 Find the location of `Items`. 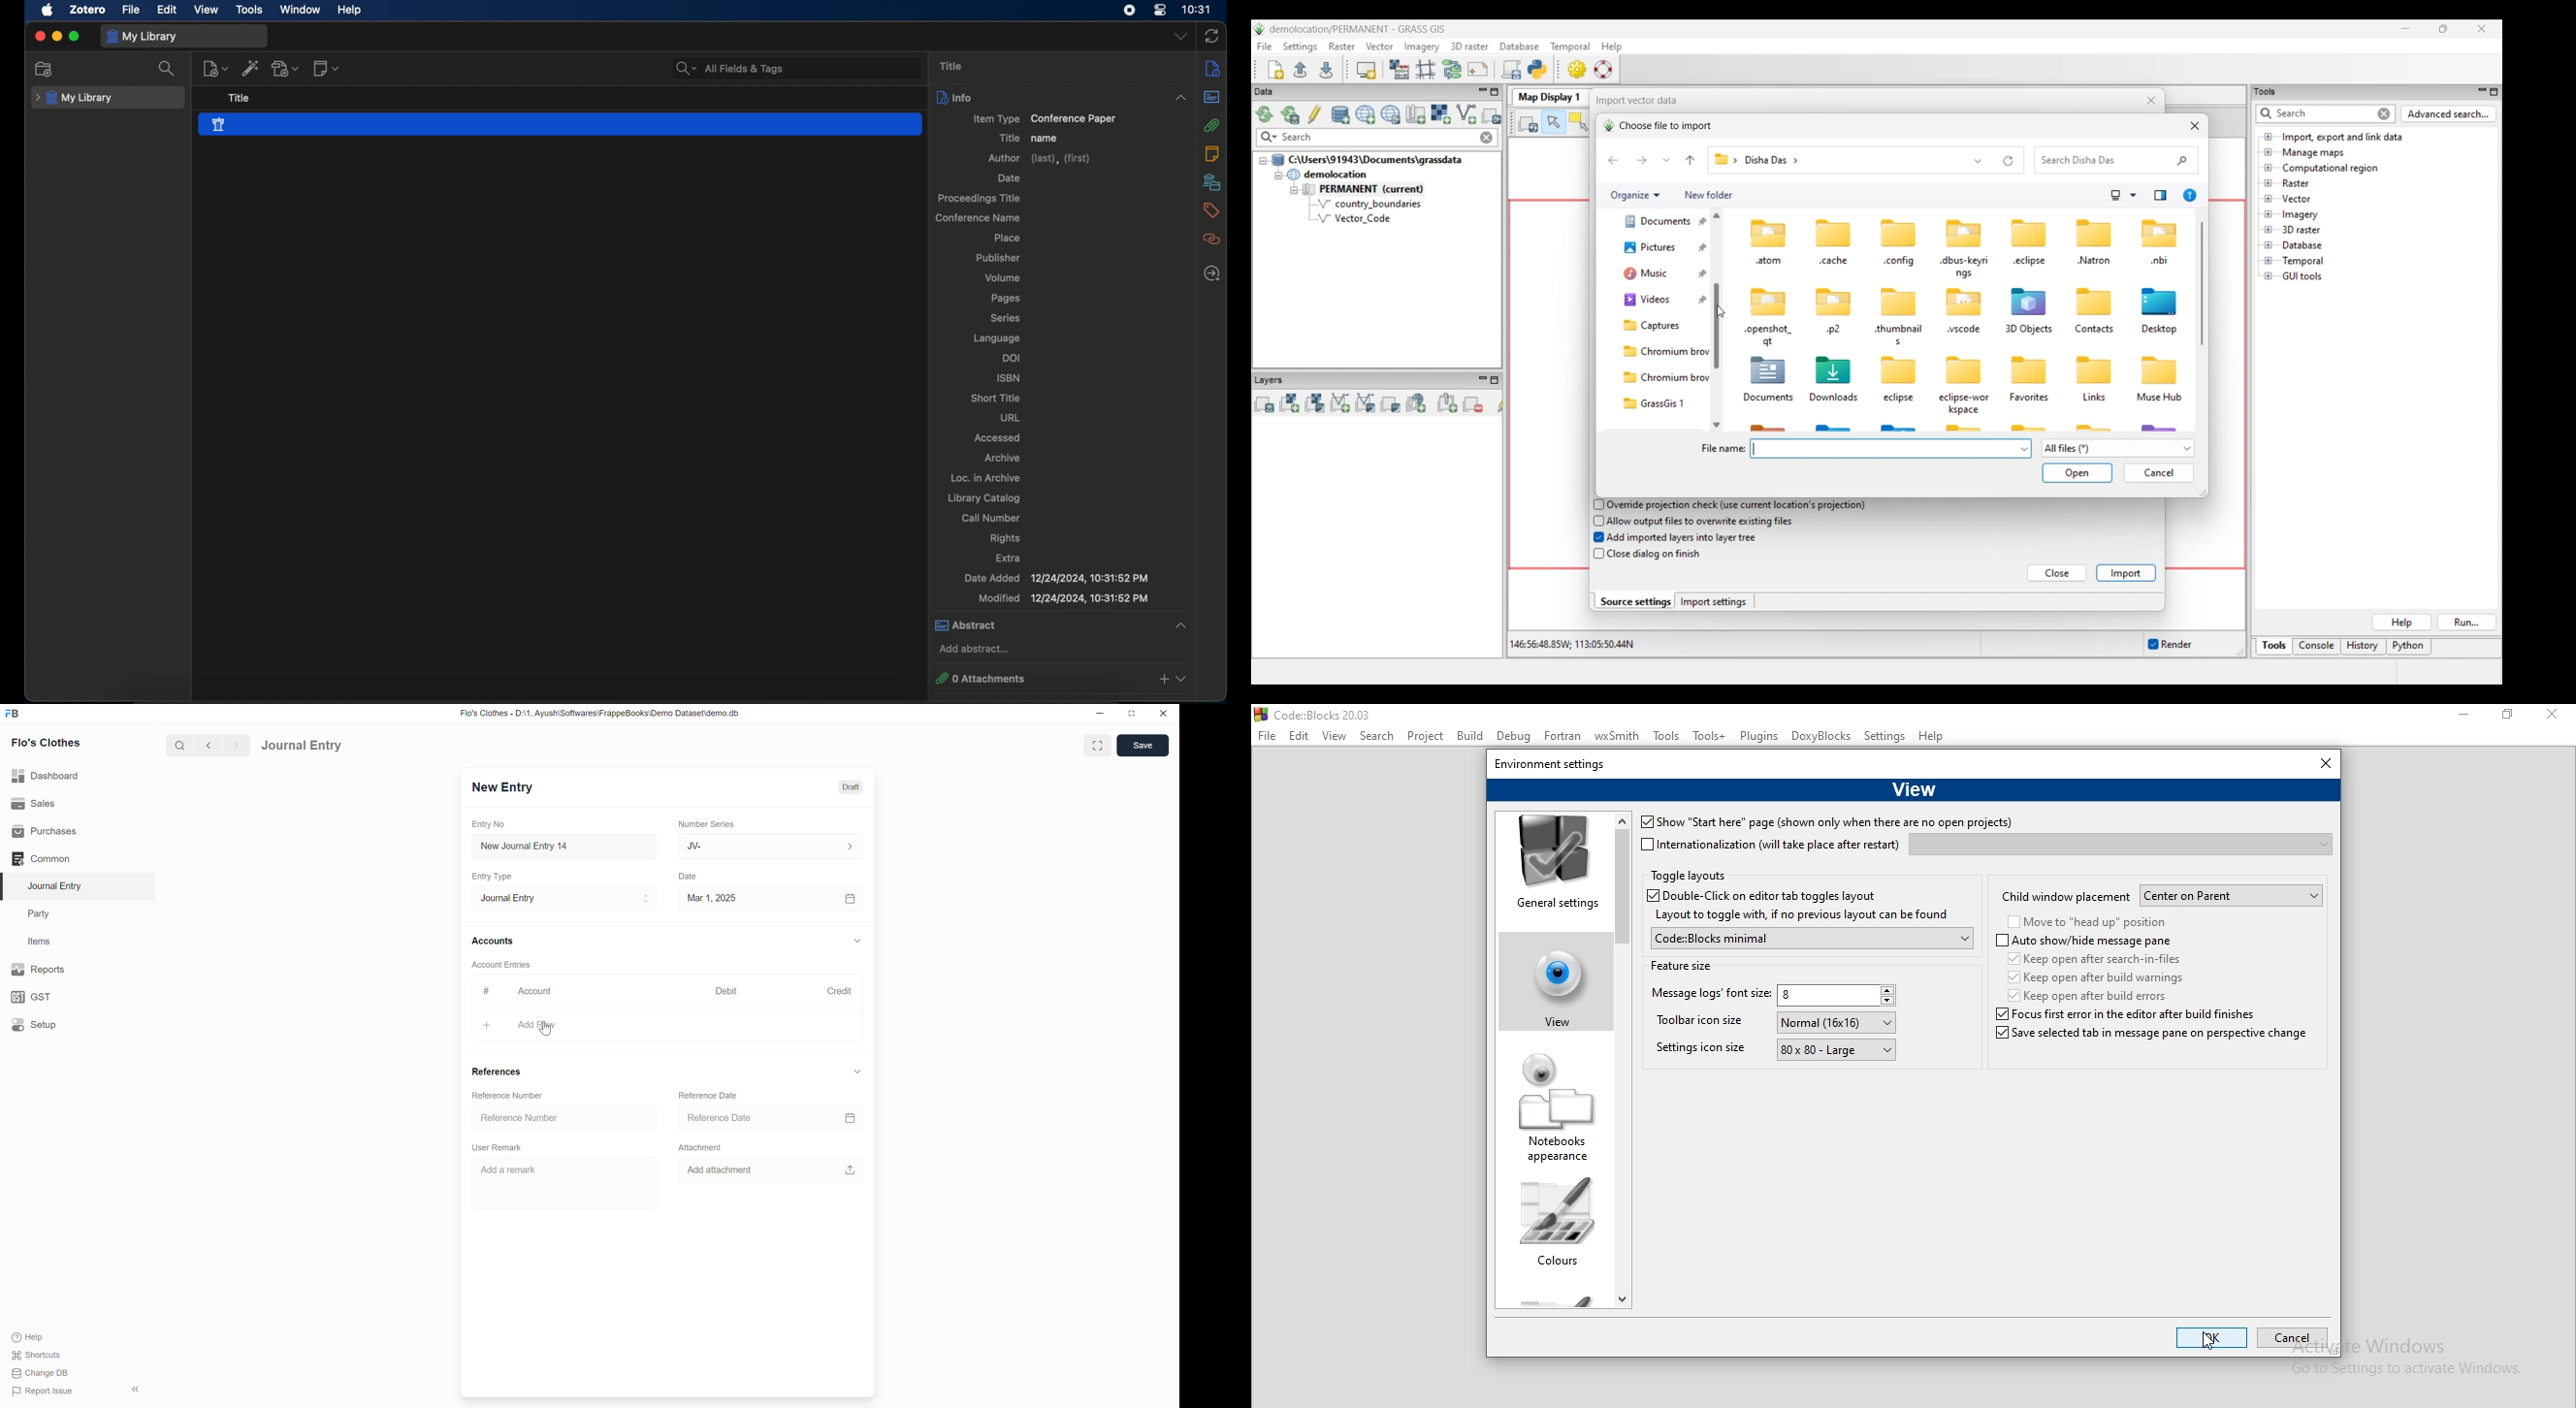

Items is located at coordinates (39, 941).